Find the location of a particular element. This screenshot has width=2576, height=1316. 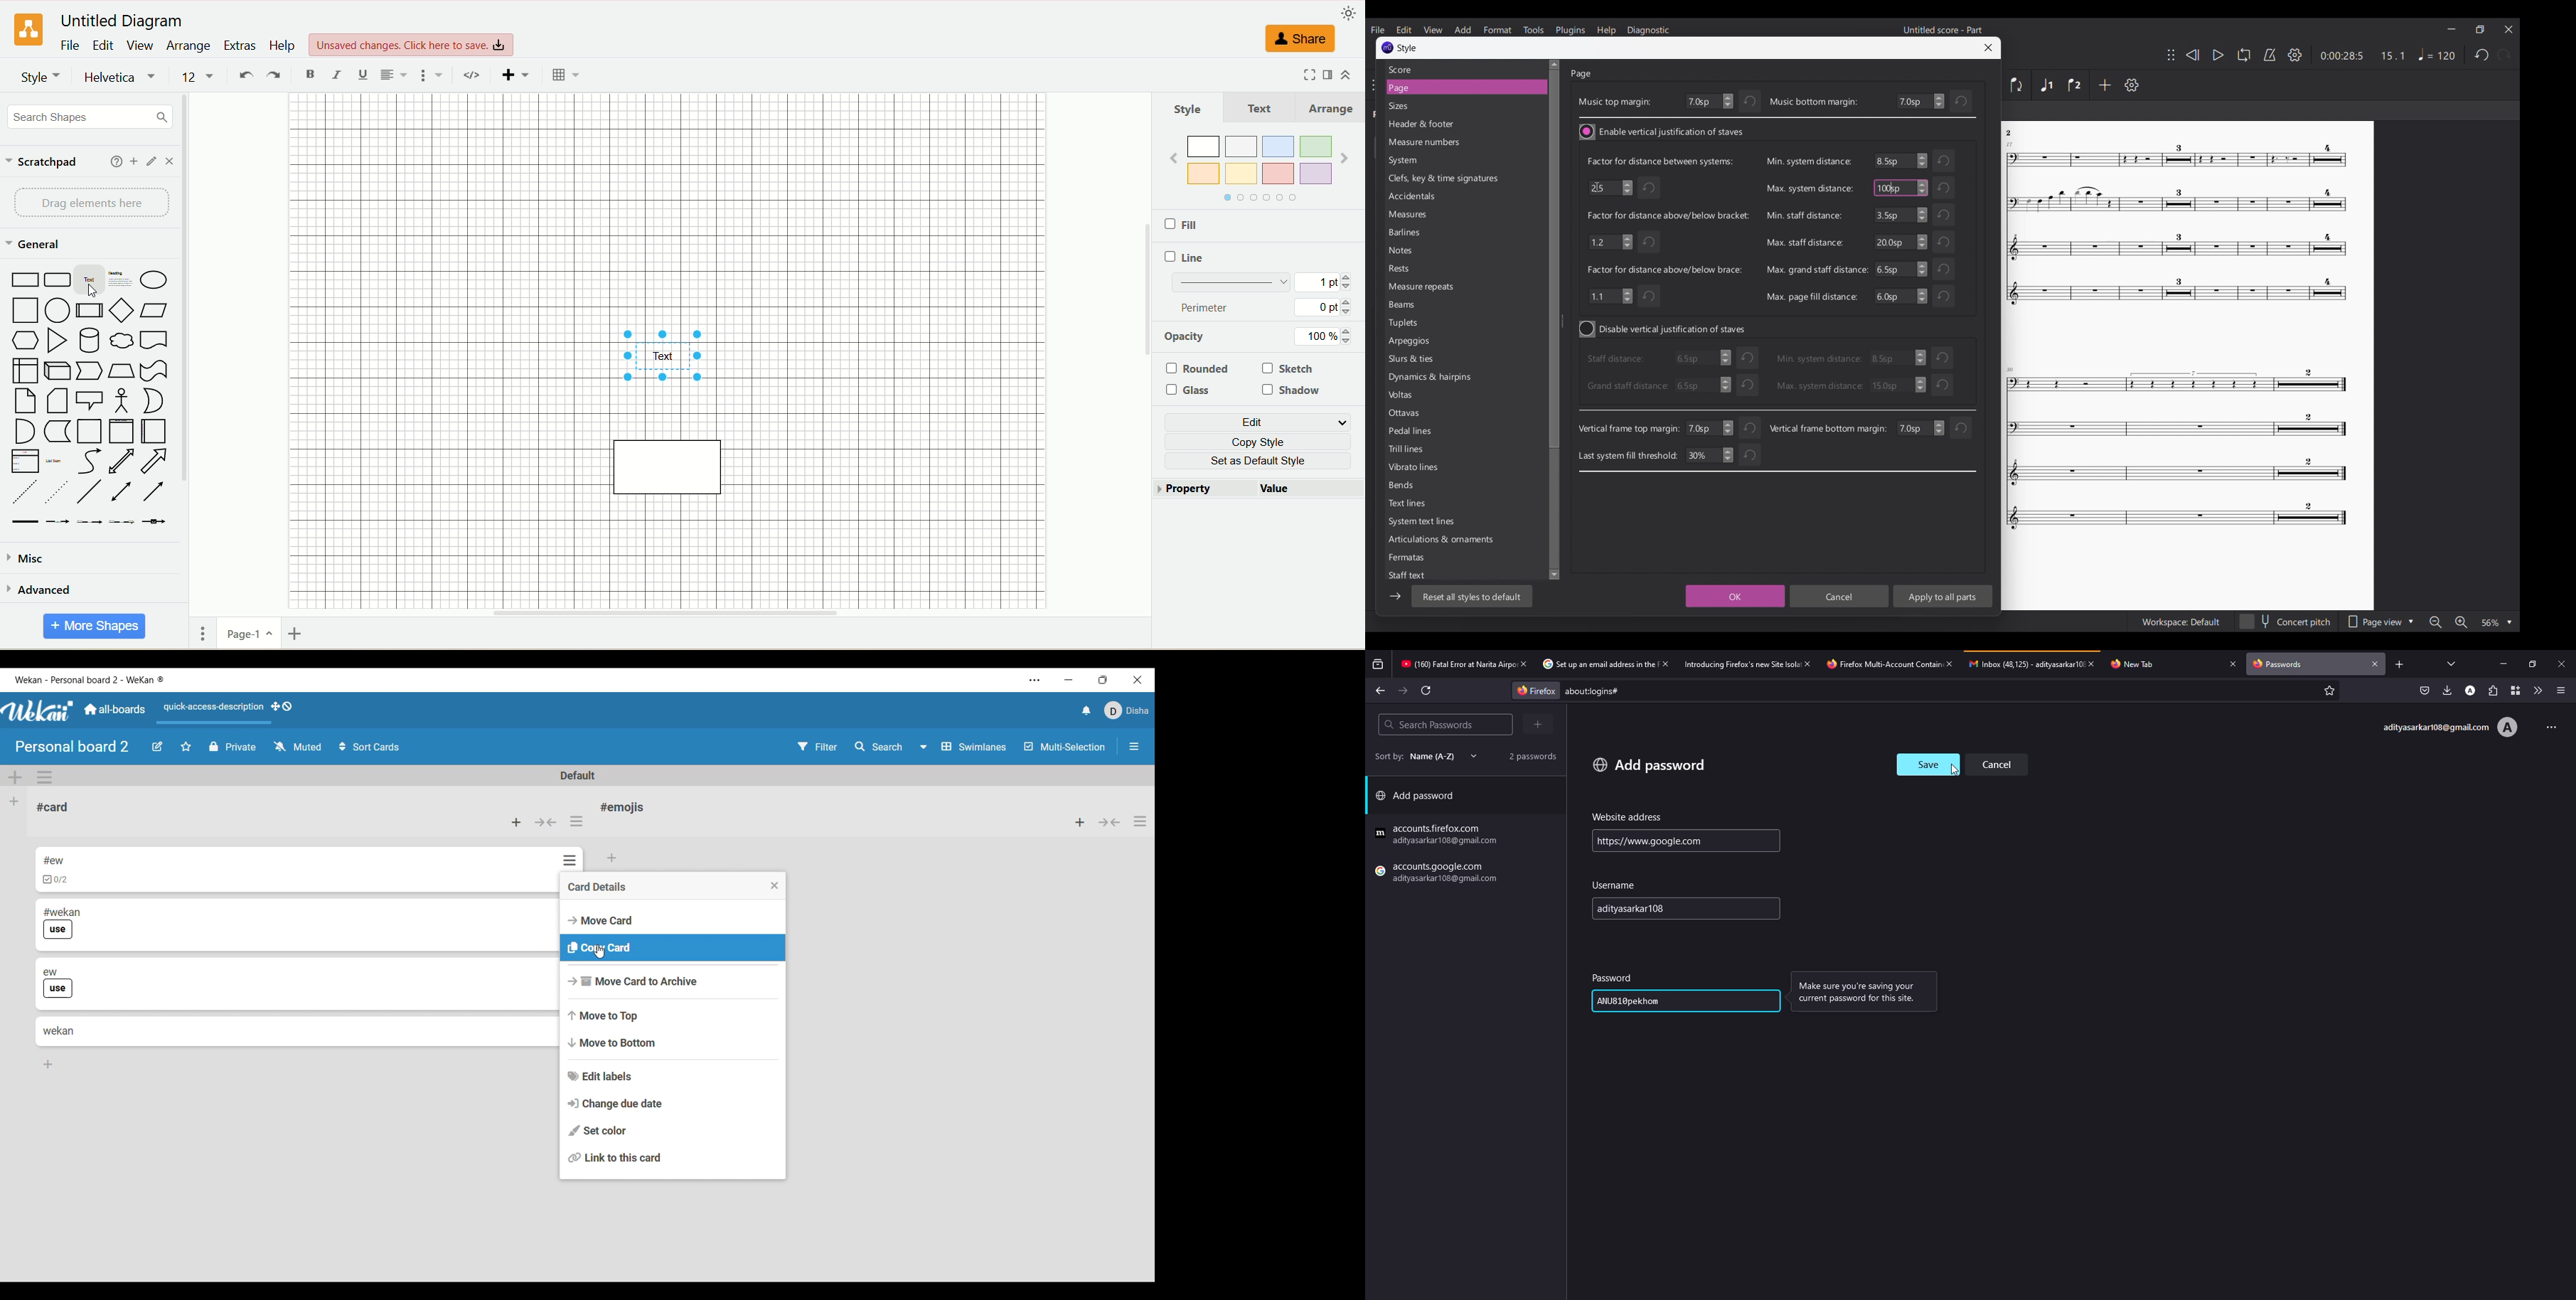

square diagram is located at coordinates (668, 465).